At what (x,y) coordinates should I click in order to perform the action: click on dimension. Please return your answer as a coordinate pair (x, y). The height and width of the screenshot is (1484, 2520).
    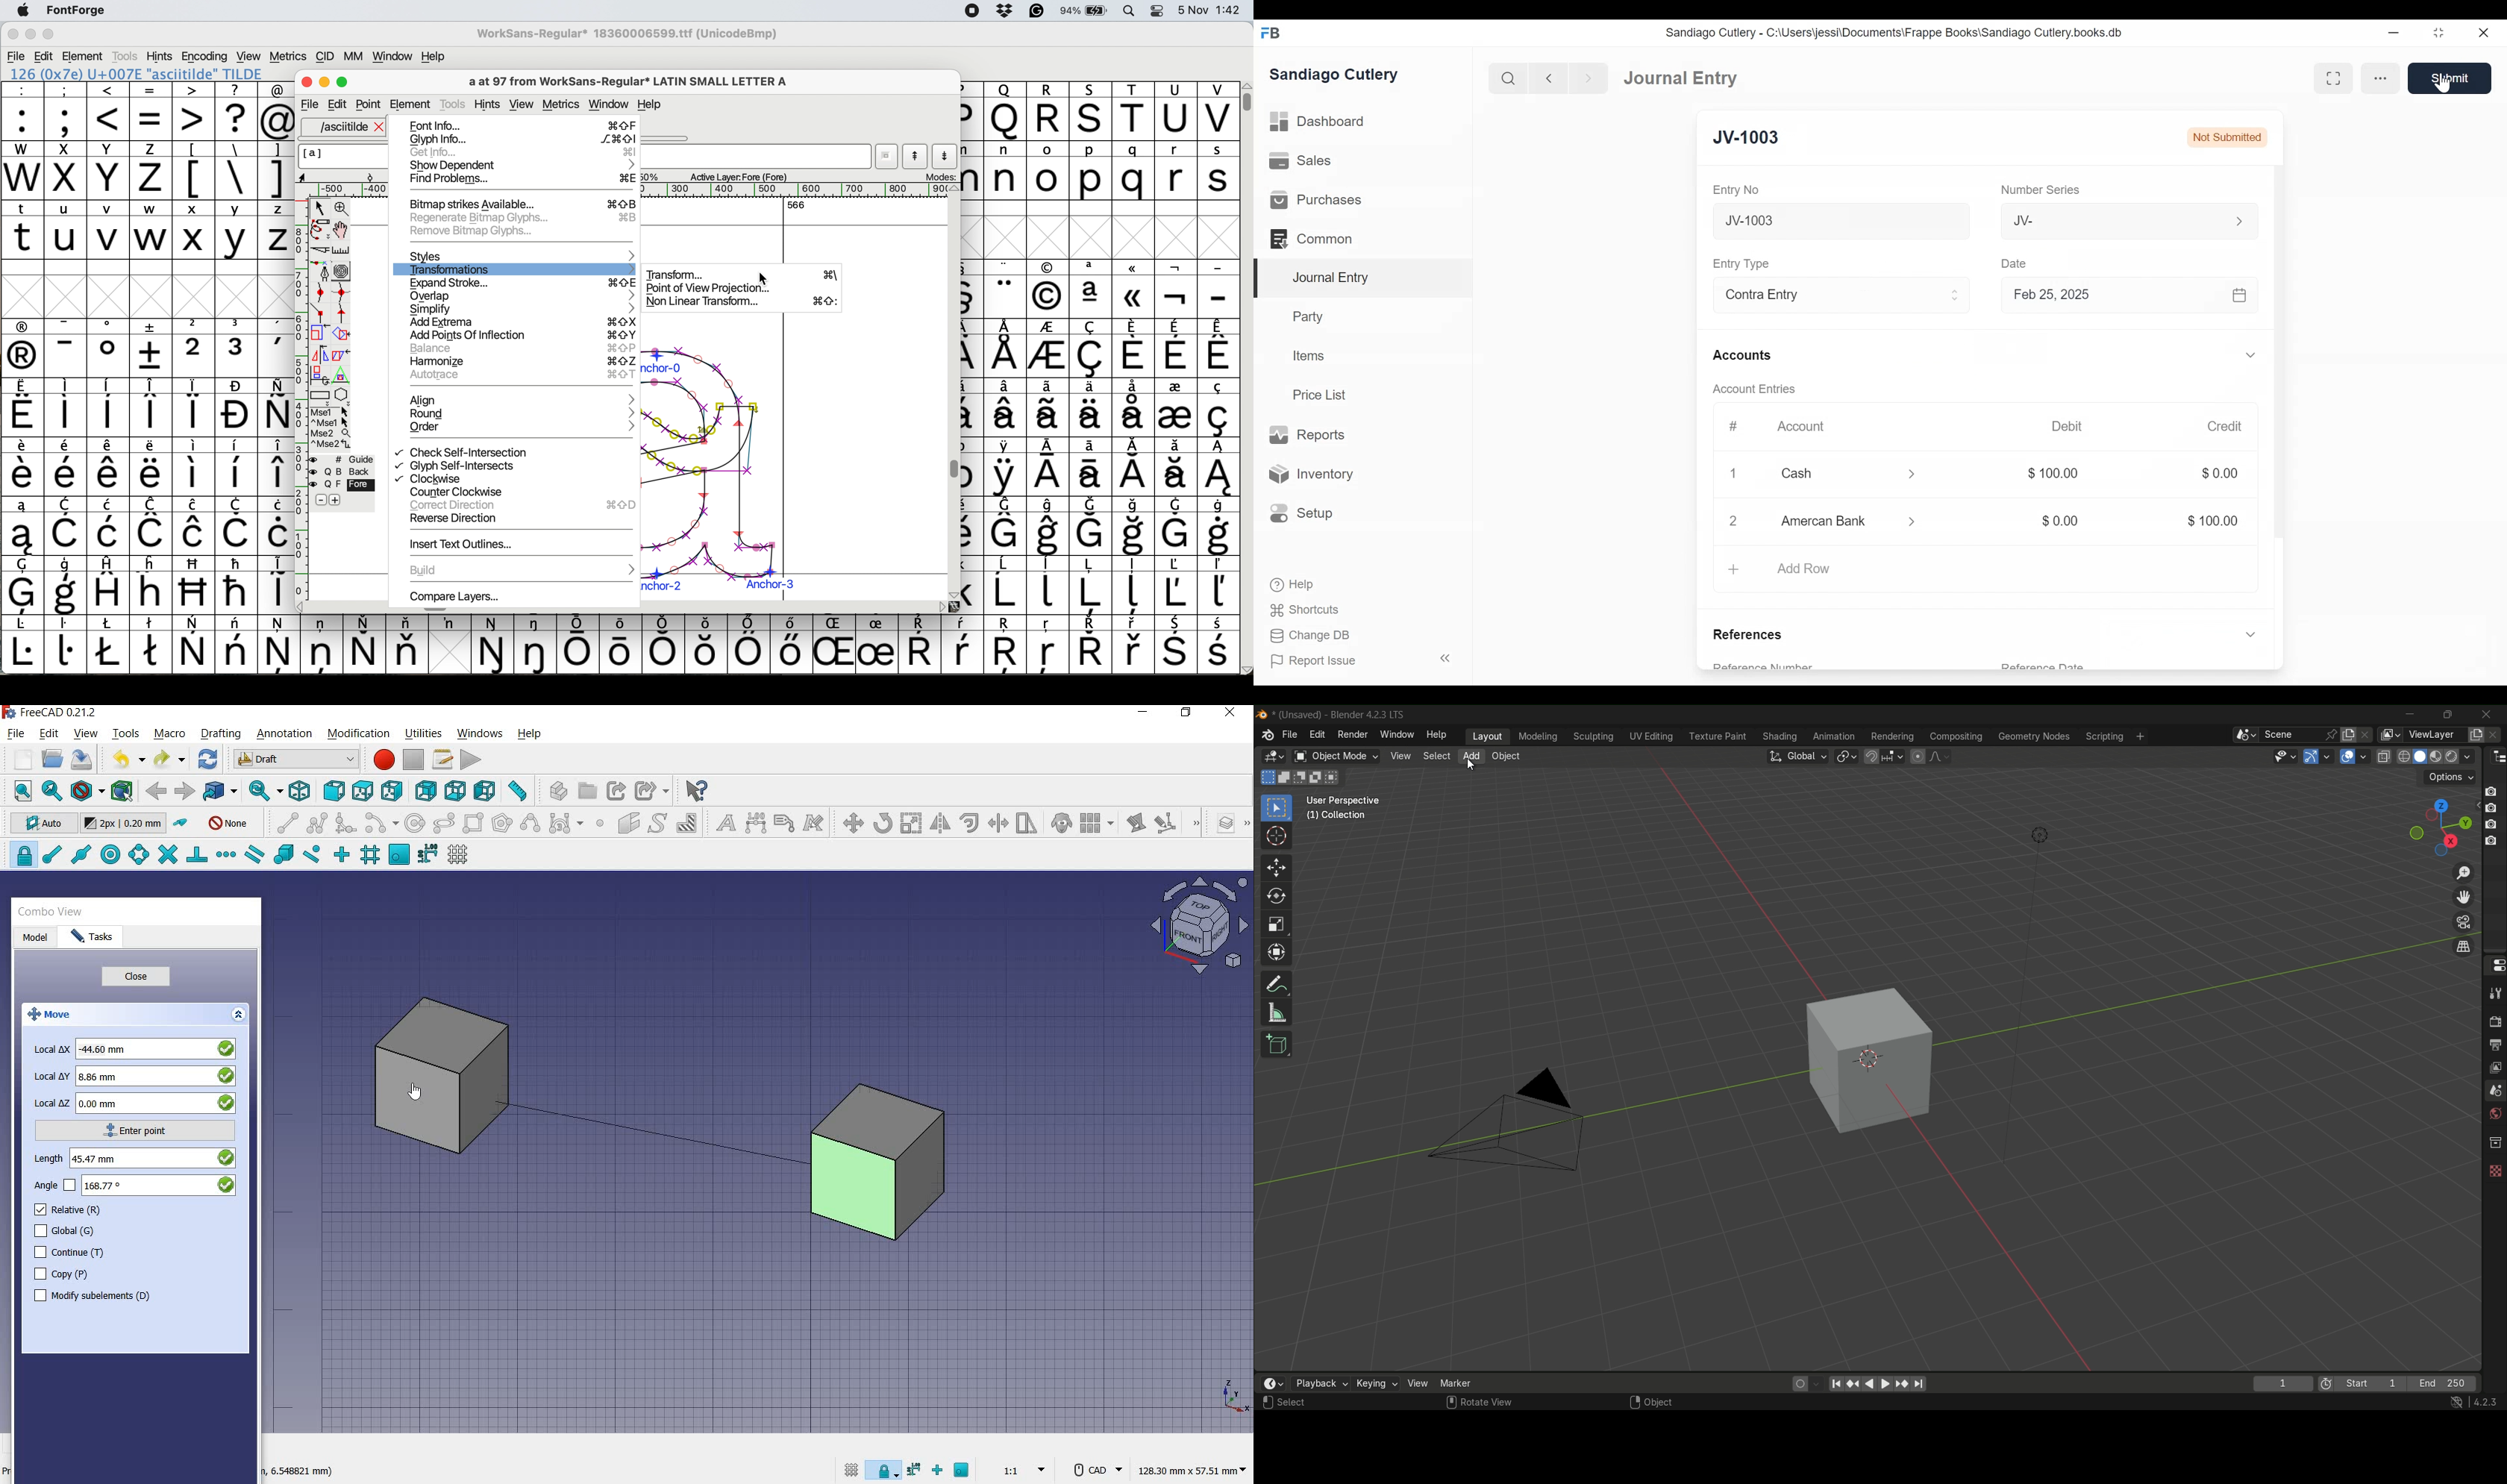
    Looking at the image, I should click on (1192, 1468).